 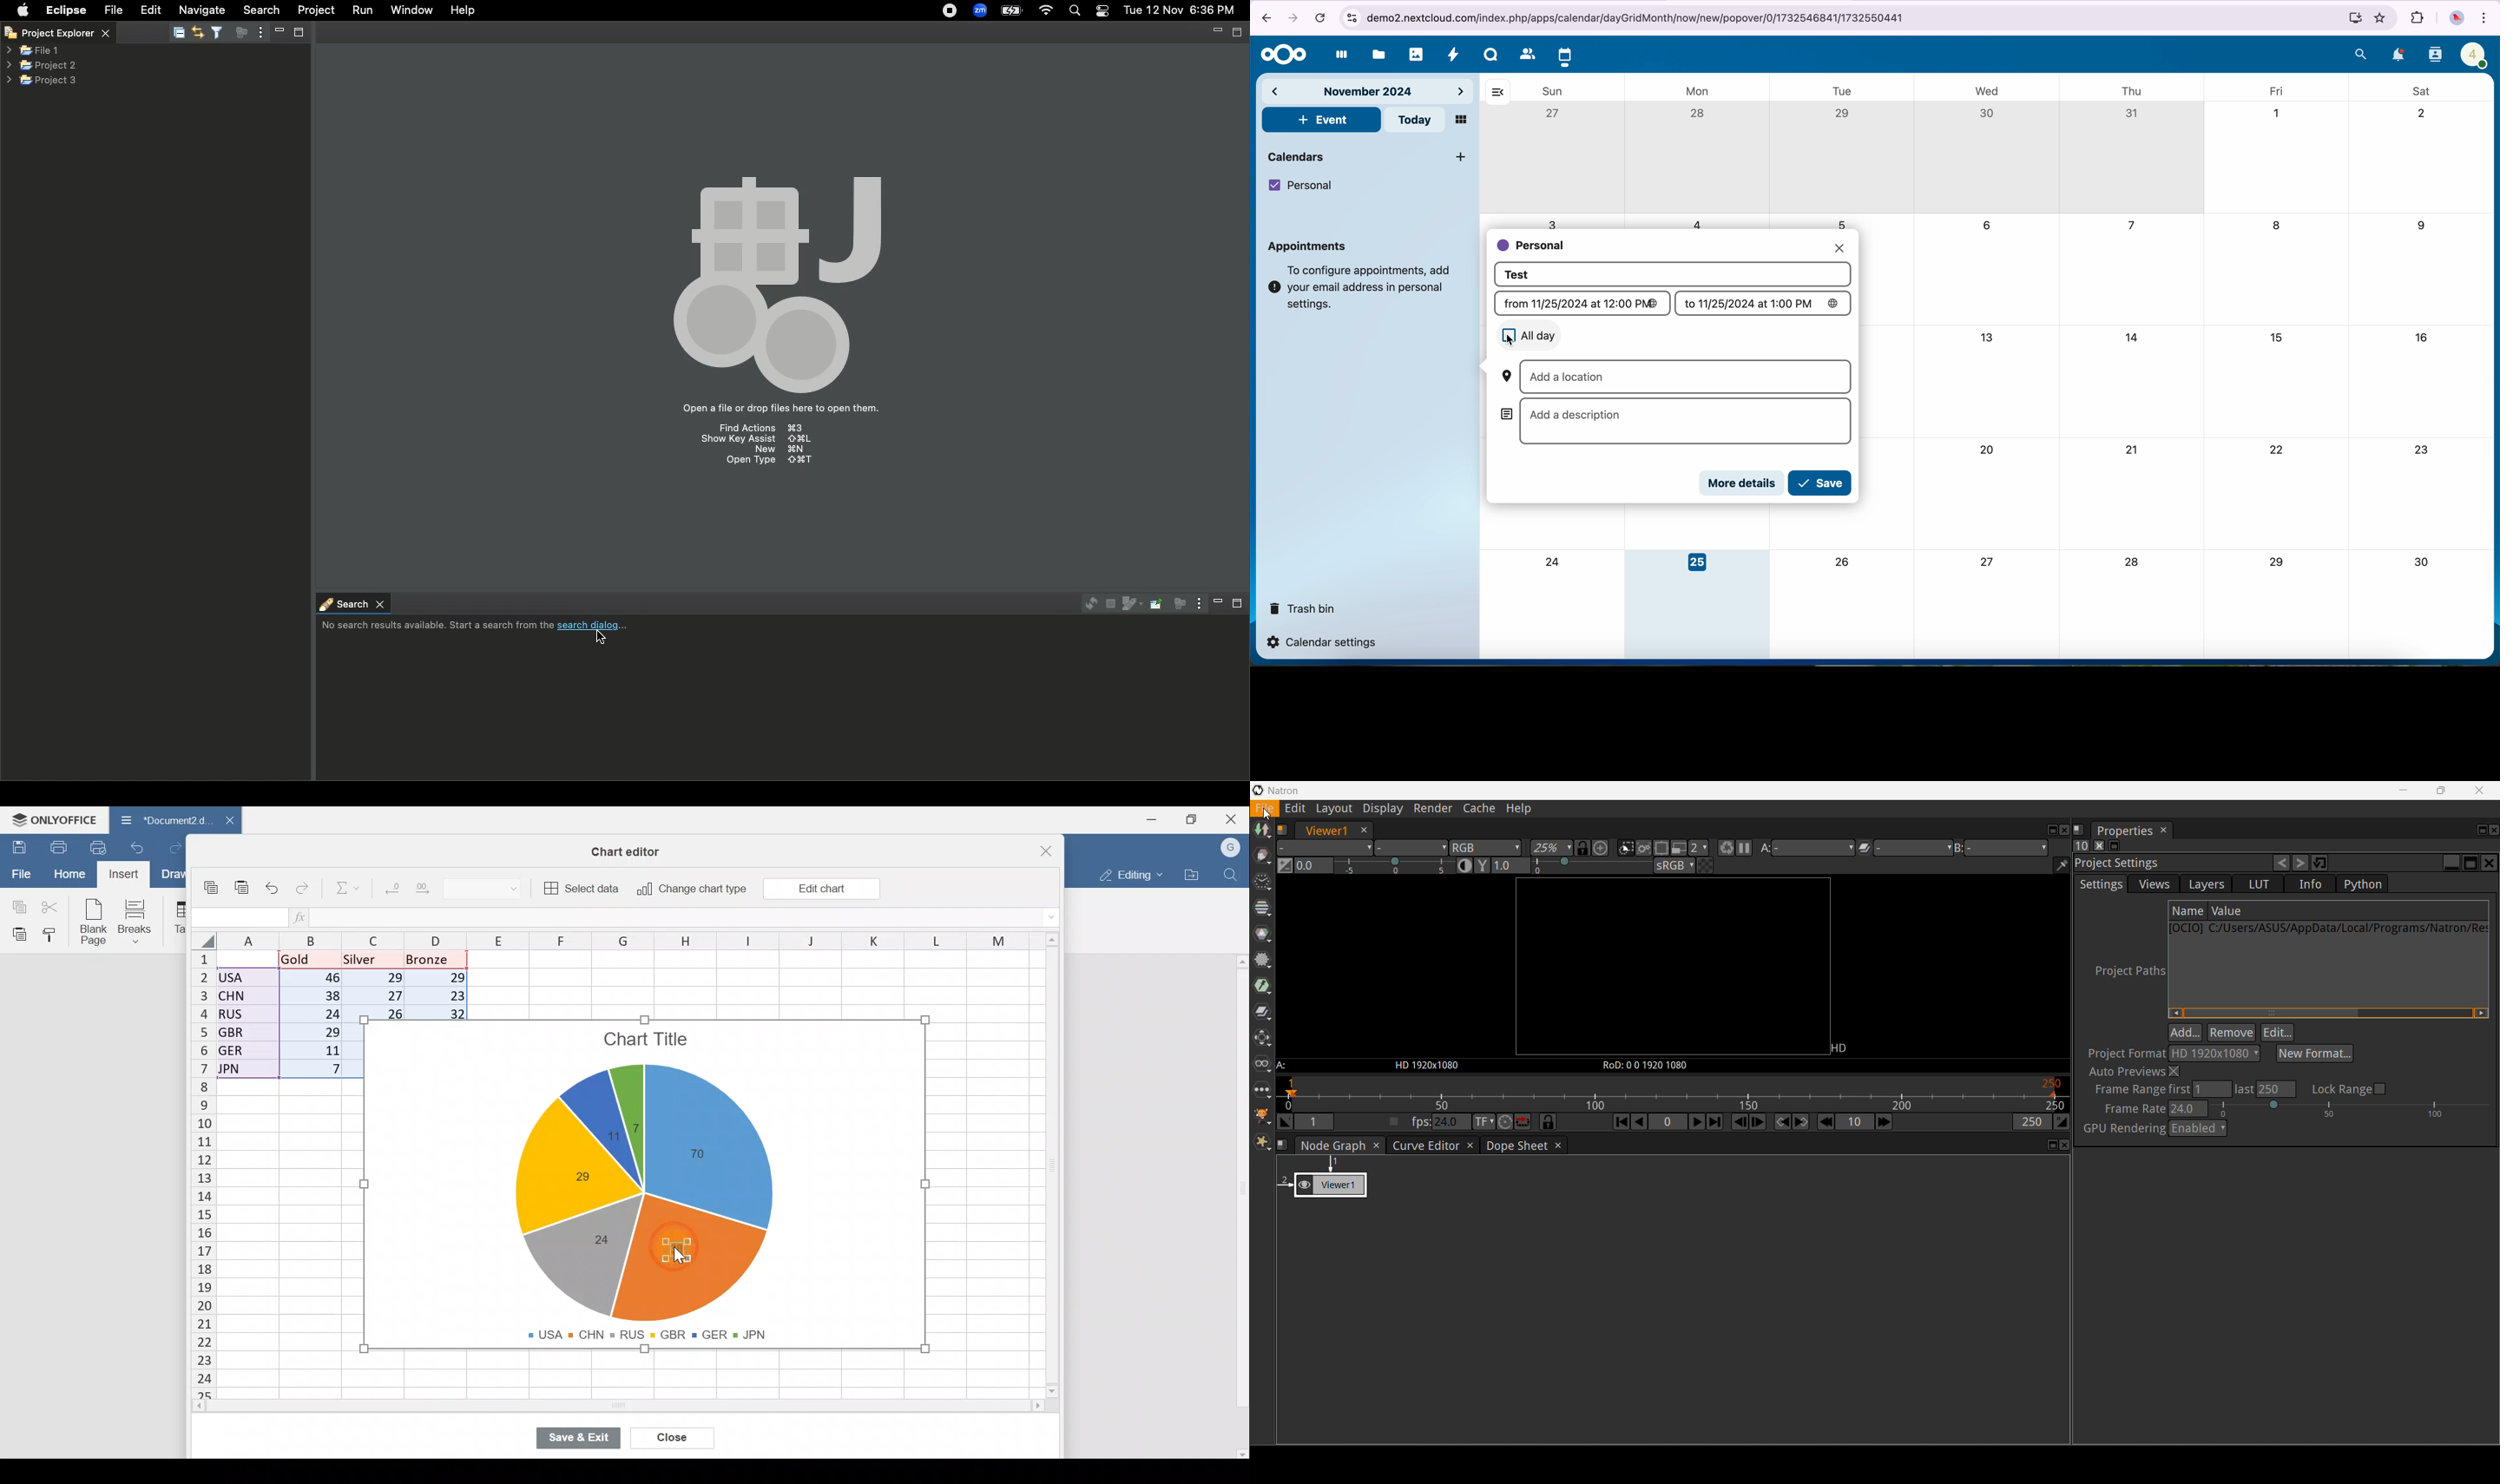 I want to click on 24, so click(x=1555, y=563).